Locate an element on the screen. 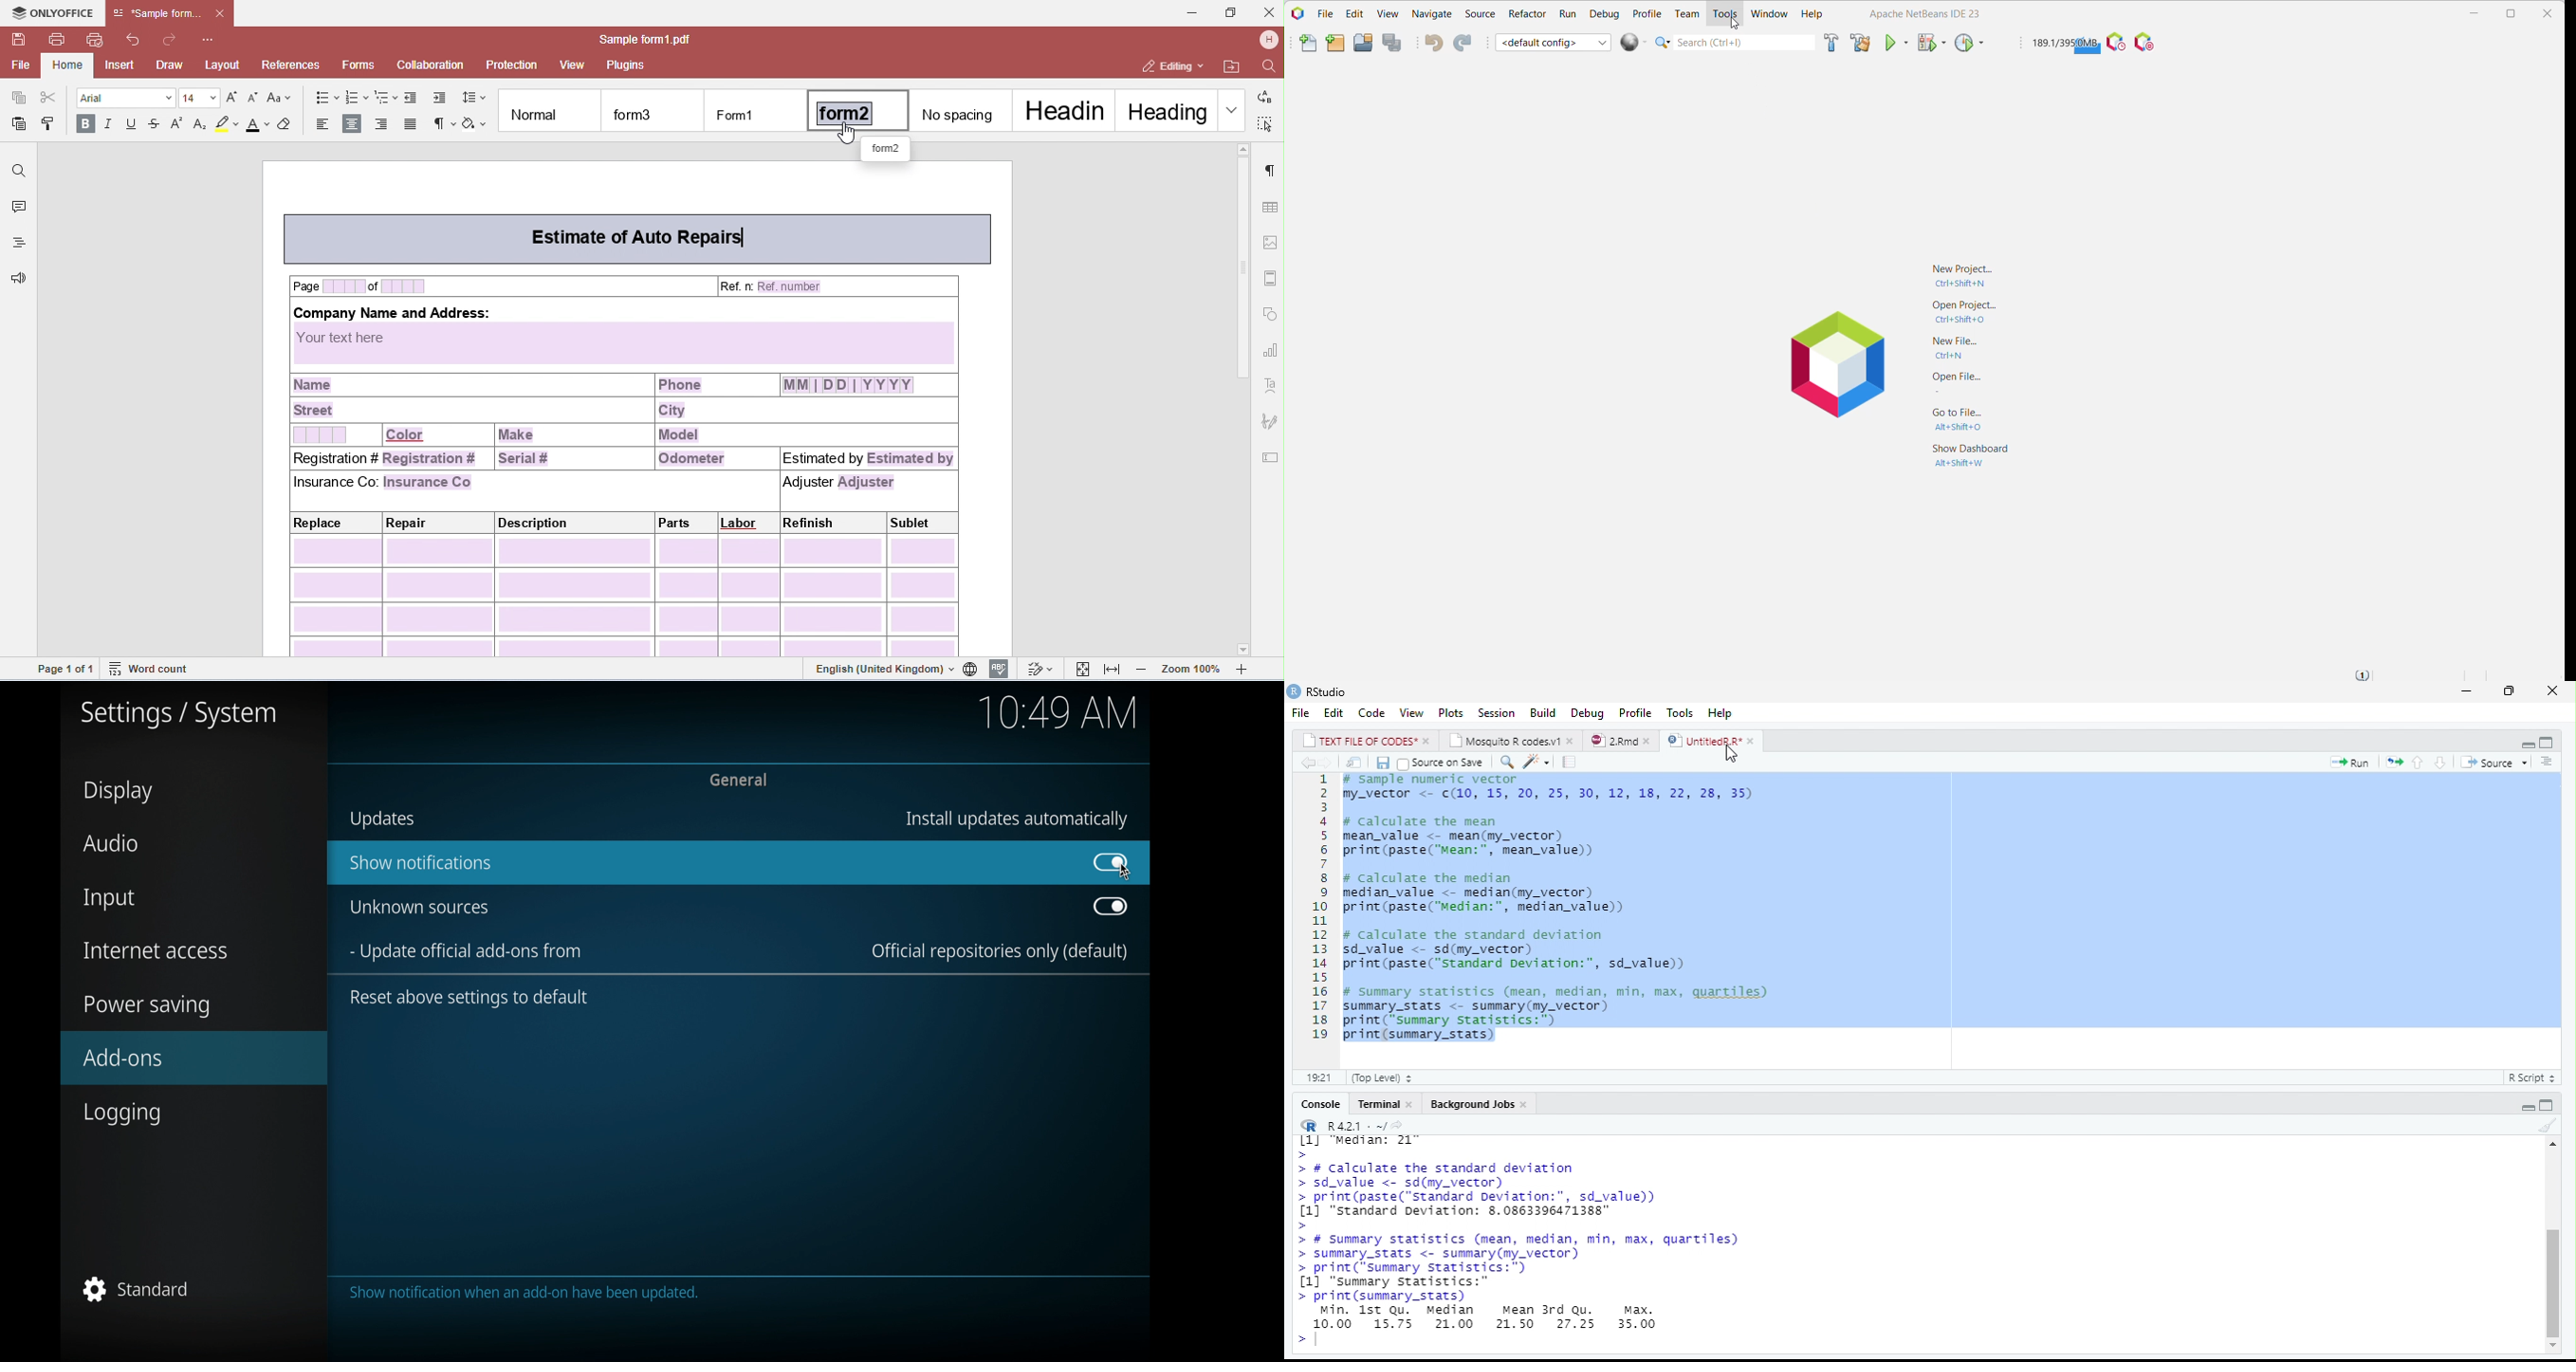 Image resolution: width=2576 pixels, height=1372 pixels. show notifications is located at coordinates (419, 863).